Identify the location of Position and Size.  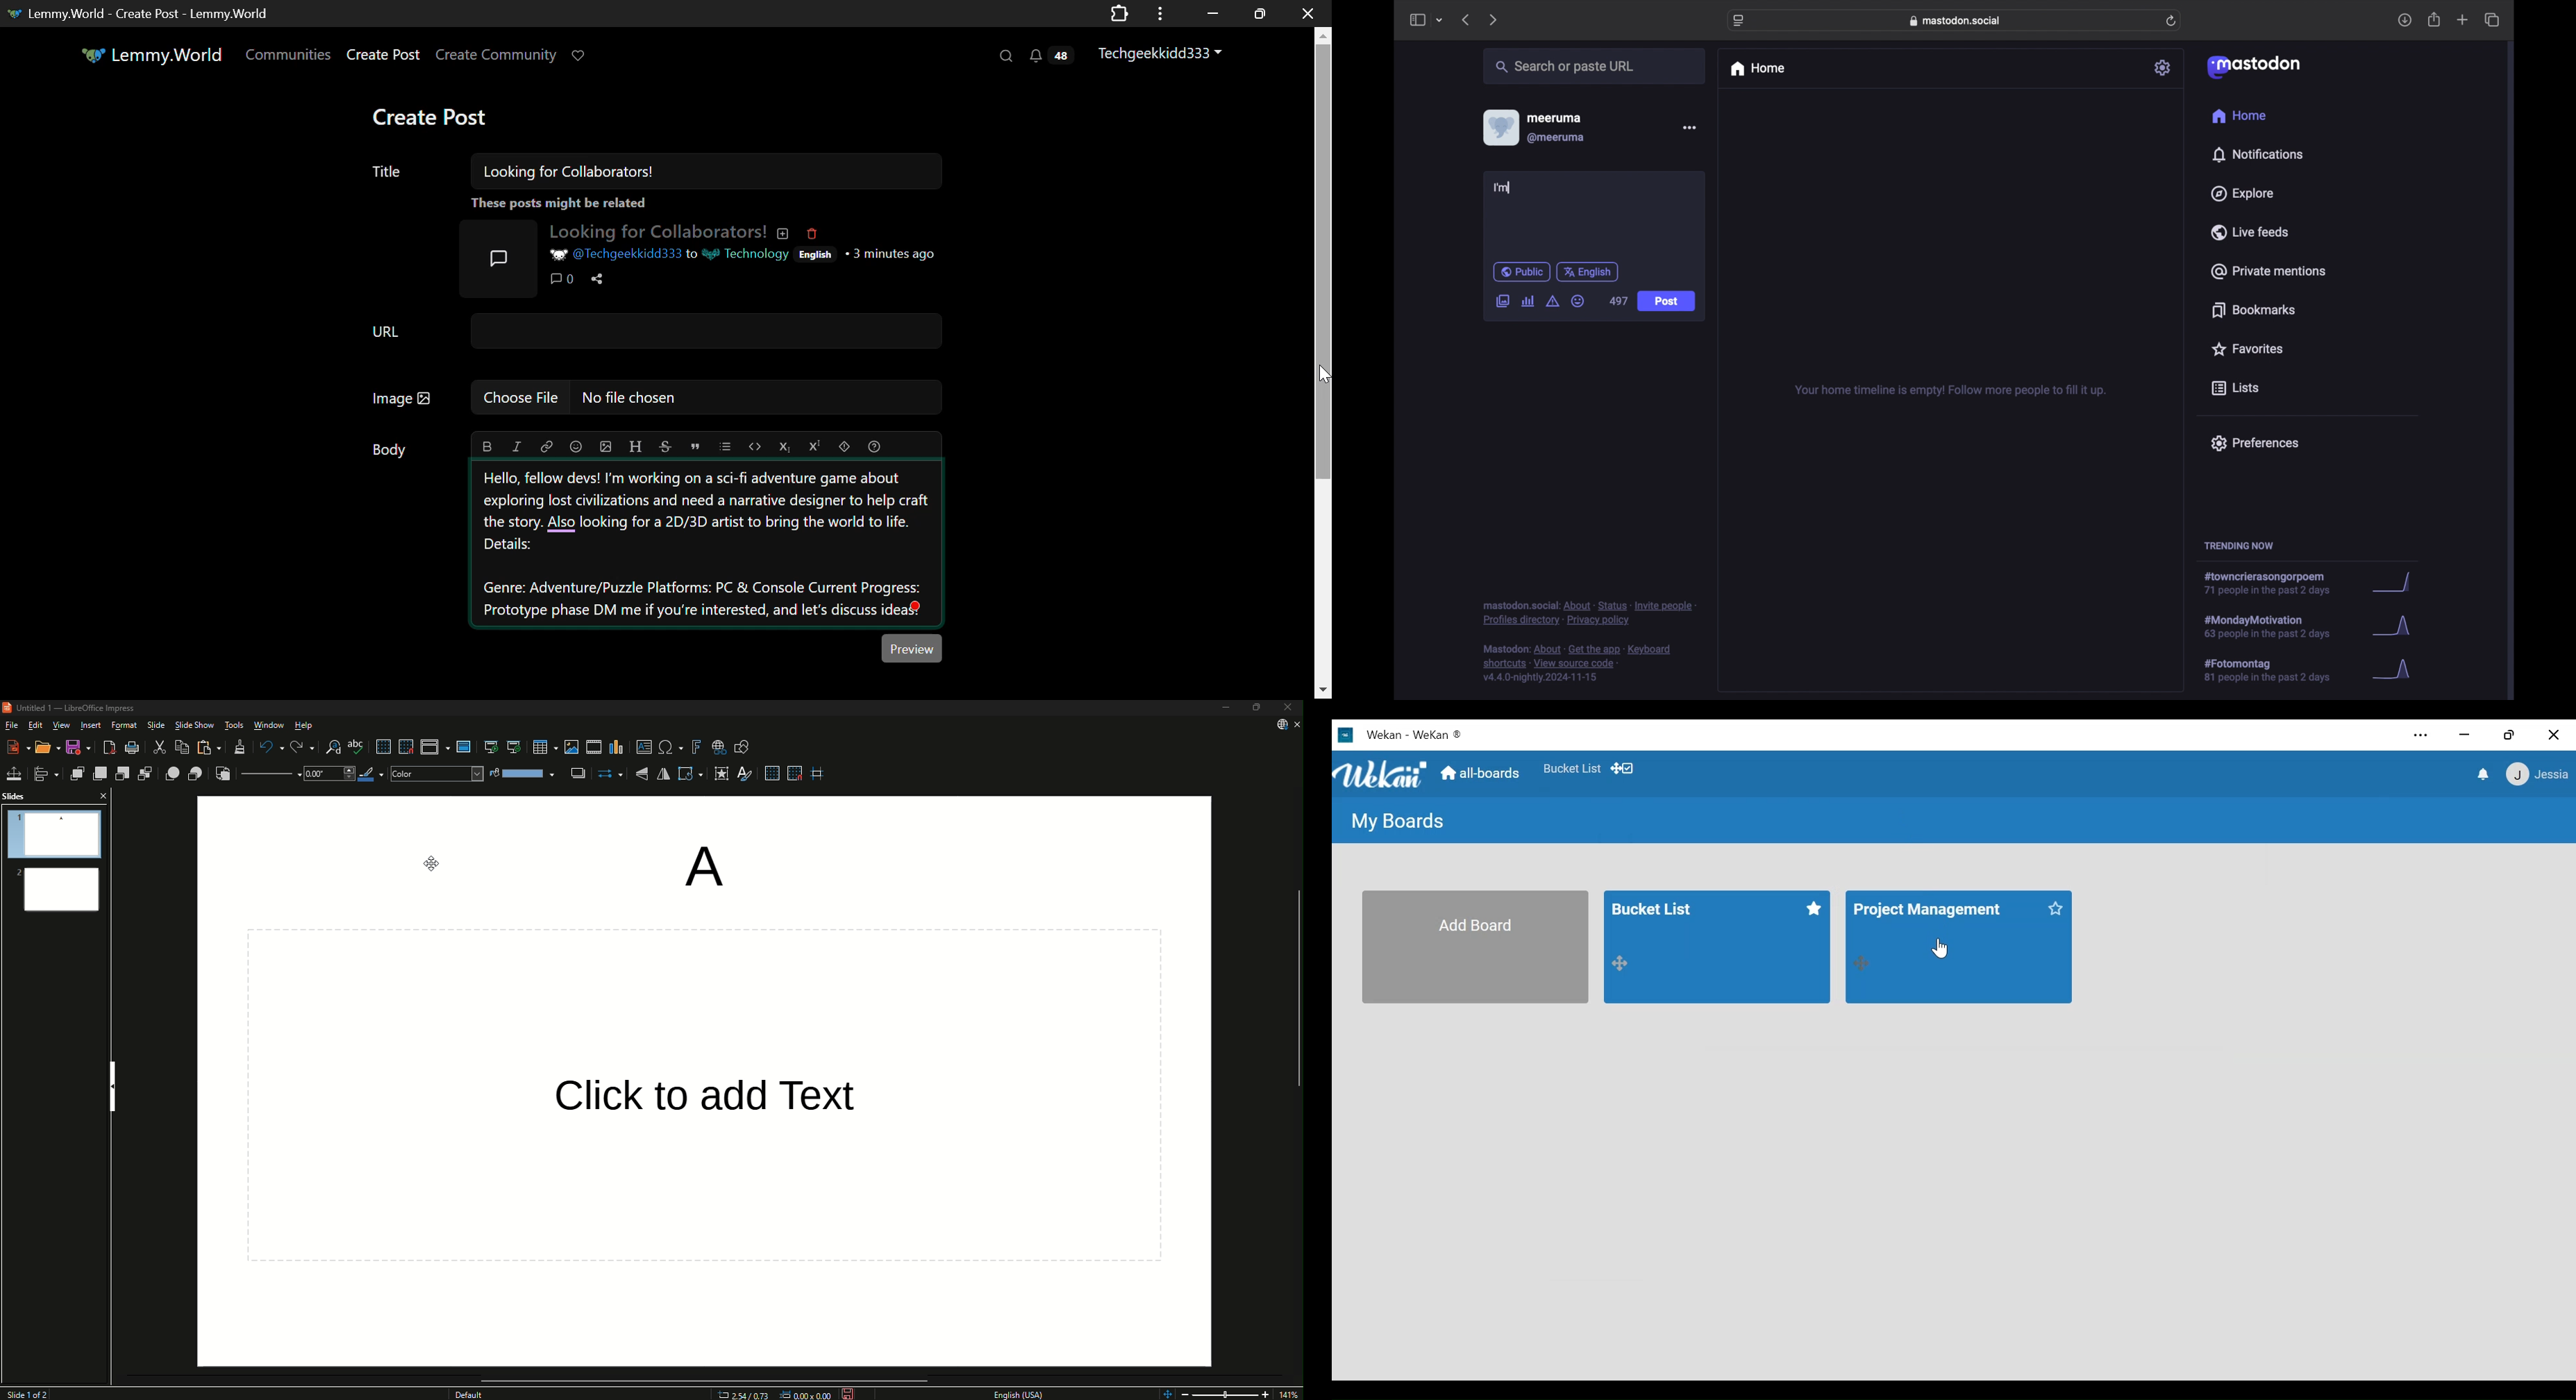
(15, 772).